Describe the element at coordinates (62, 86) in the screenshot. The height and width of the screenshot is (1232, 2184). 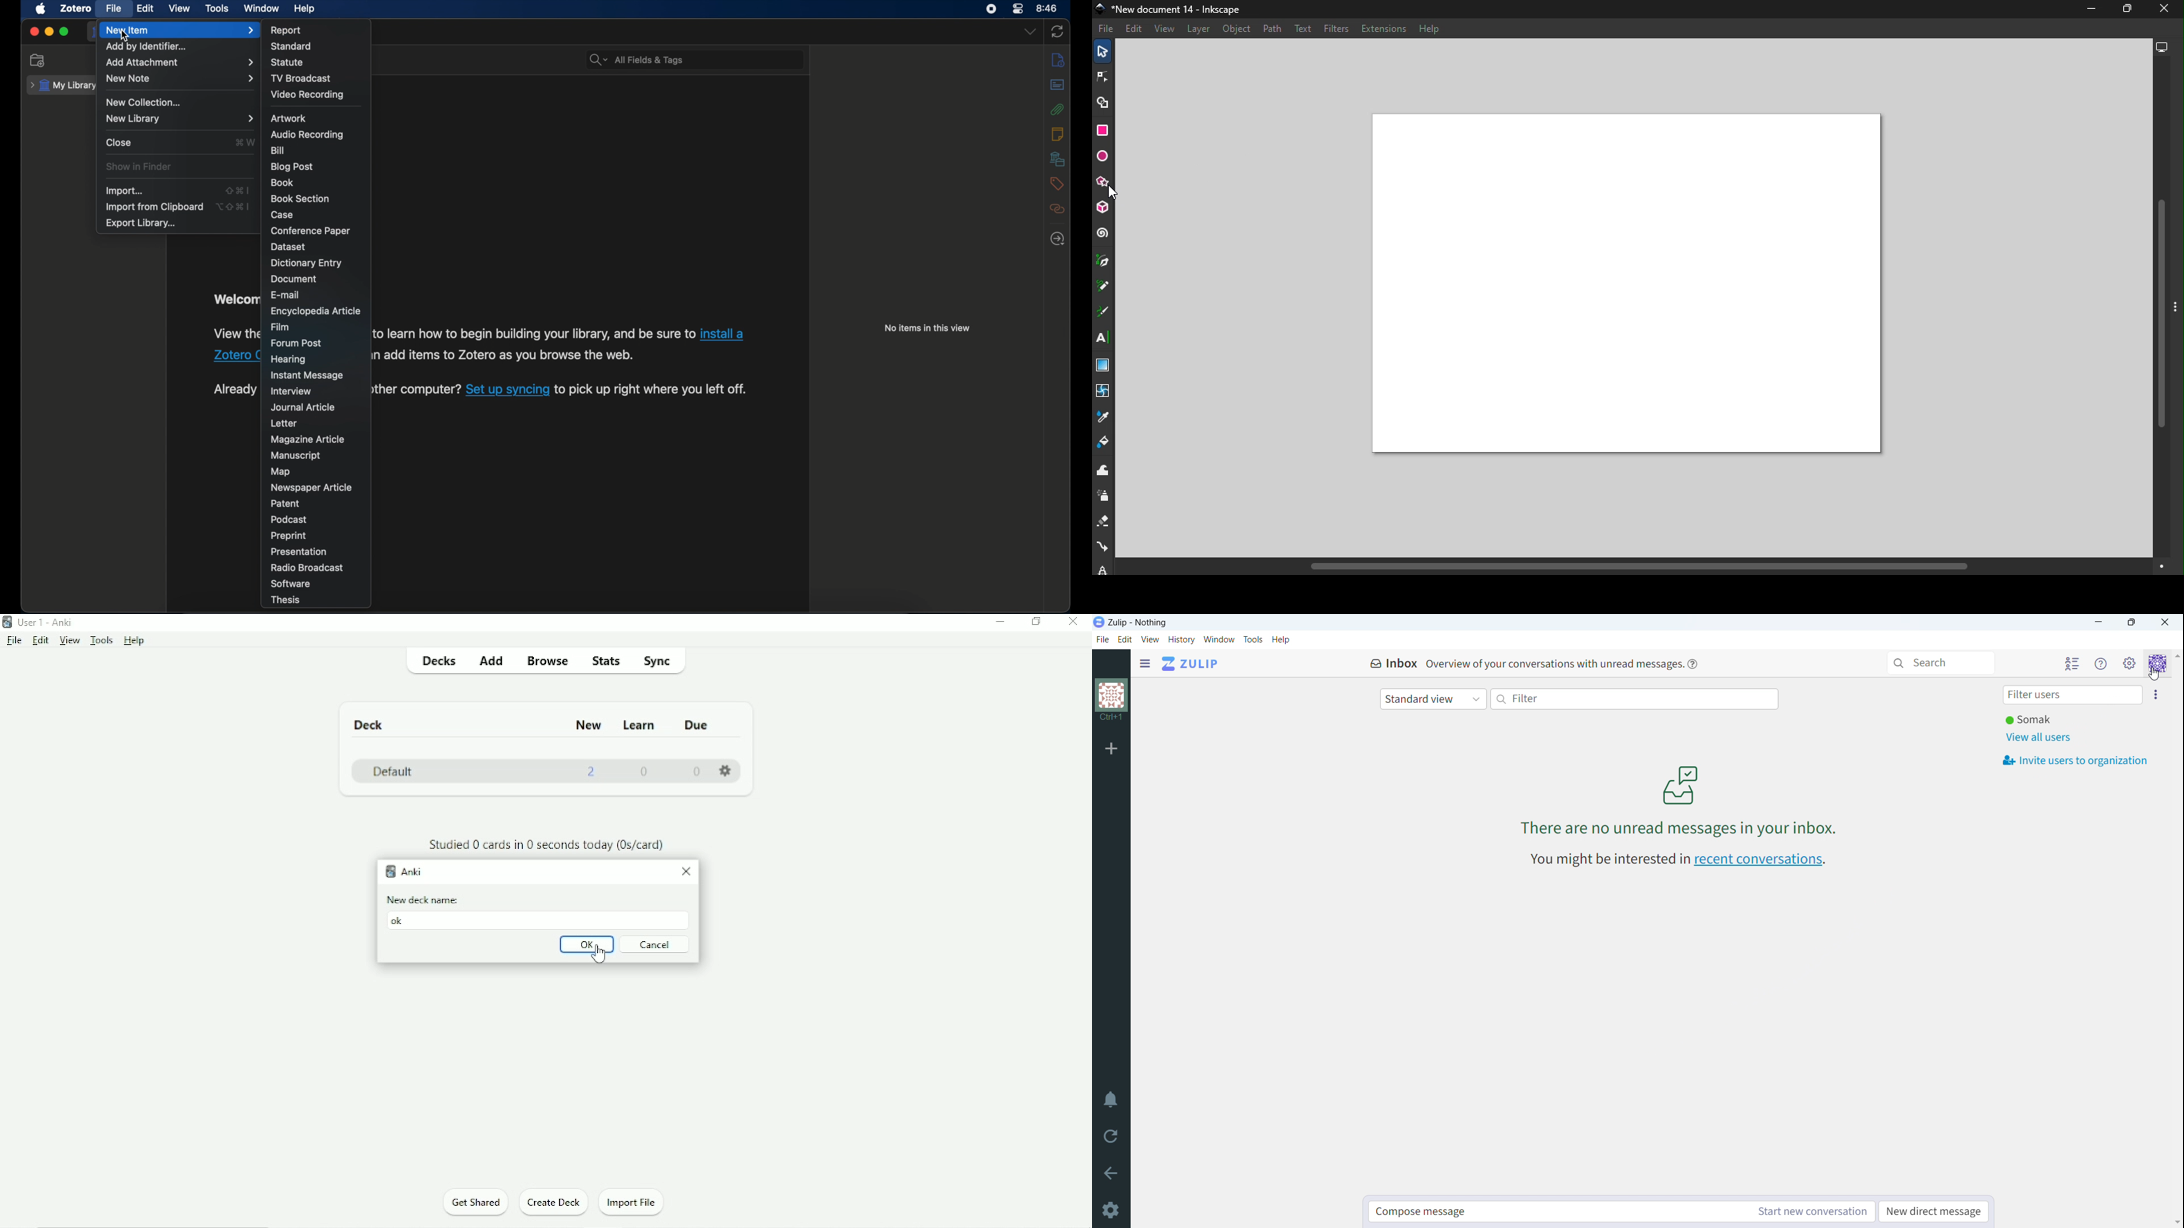
I see `my library` at that location.